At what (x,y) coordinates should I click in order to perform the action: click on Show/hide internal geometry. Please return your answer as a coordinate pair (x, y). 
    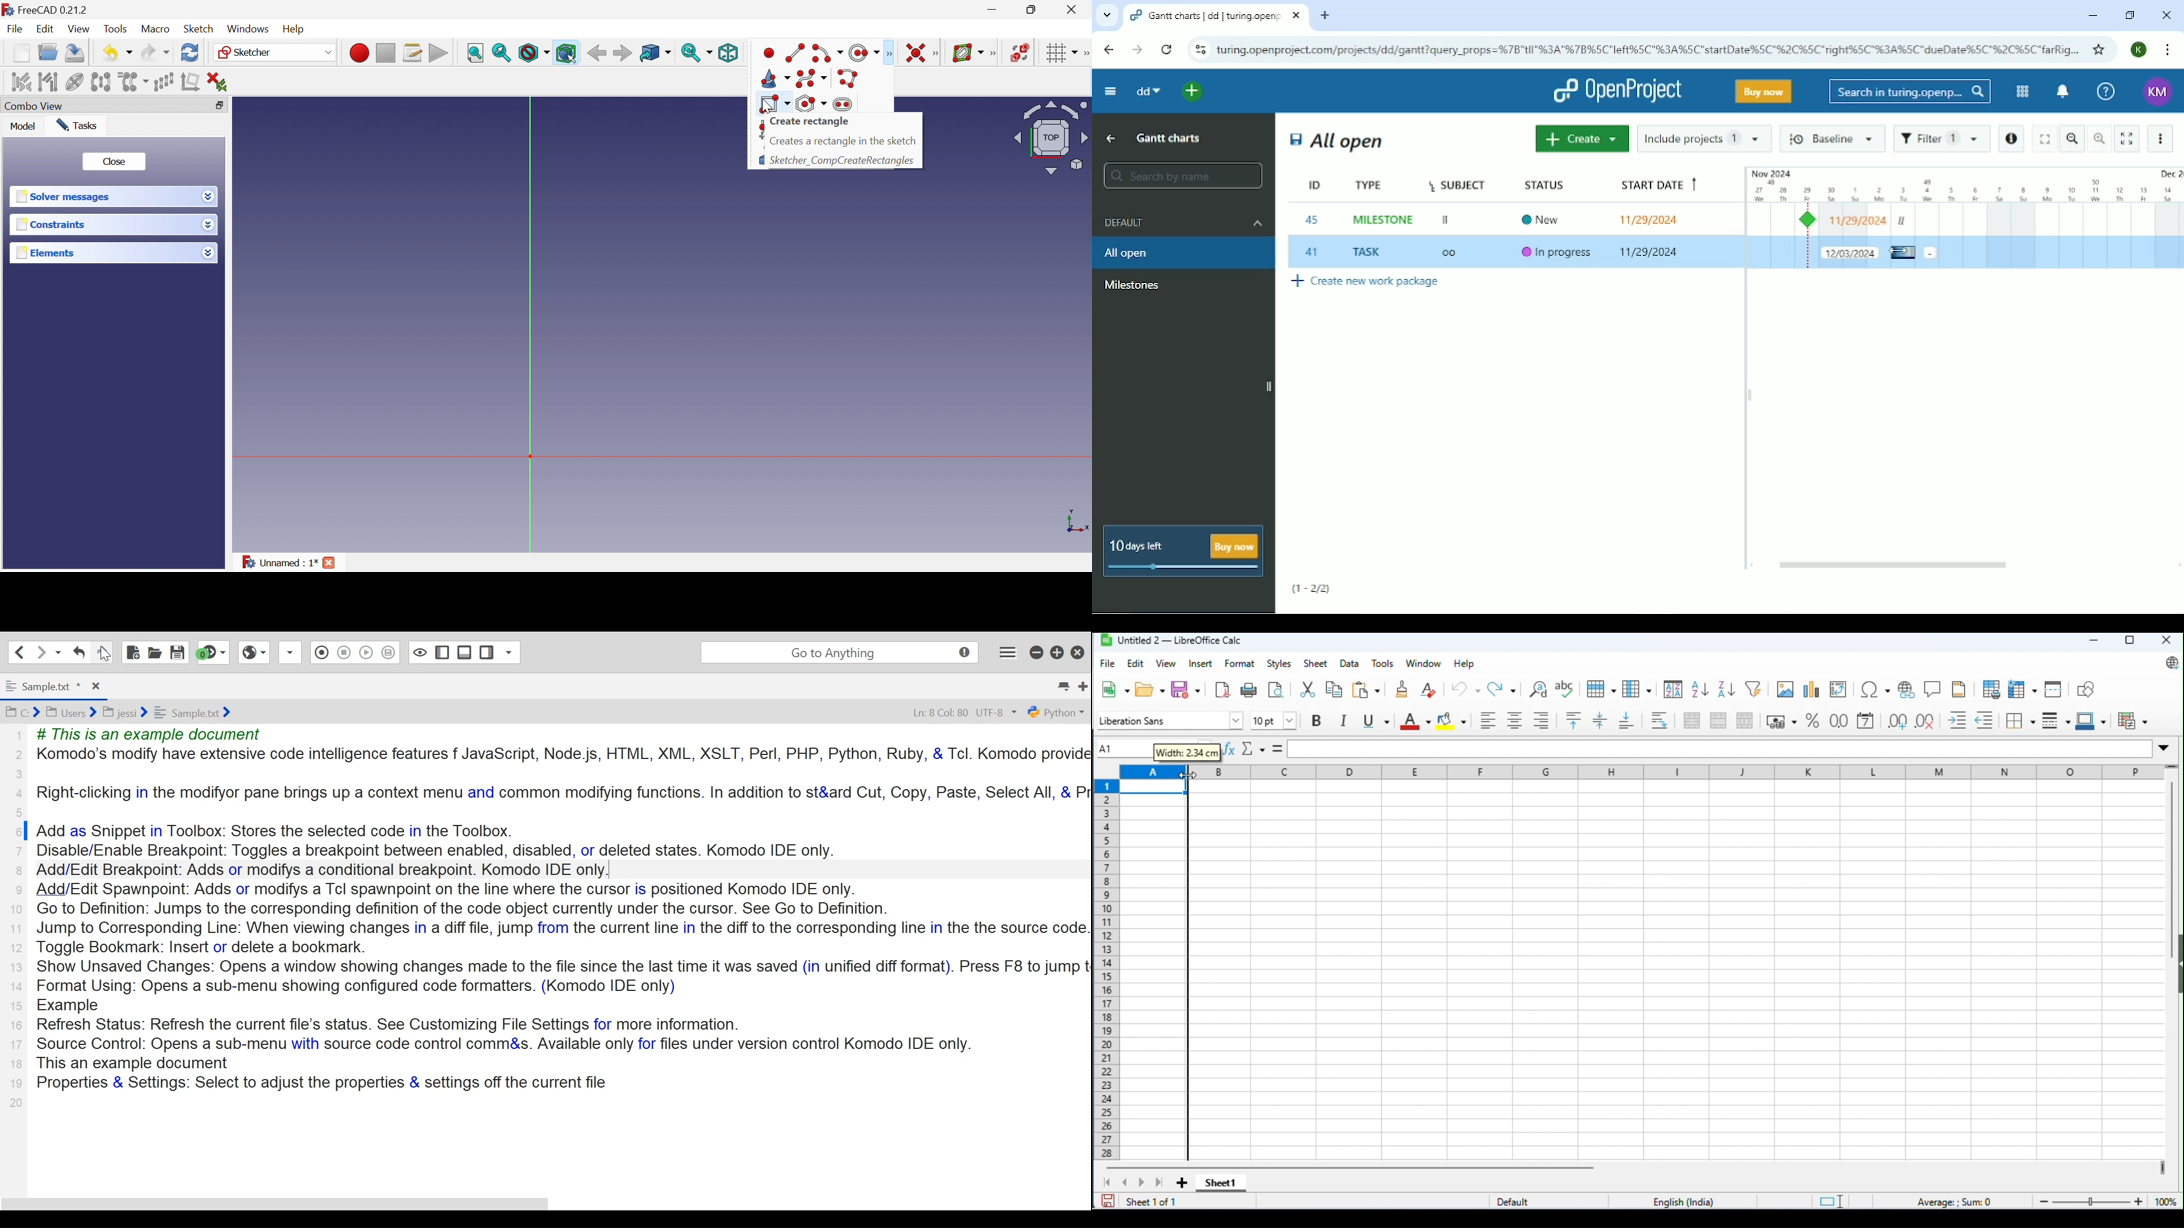
    Looking at the image, I should click on (75, 82).